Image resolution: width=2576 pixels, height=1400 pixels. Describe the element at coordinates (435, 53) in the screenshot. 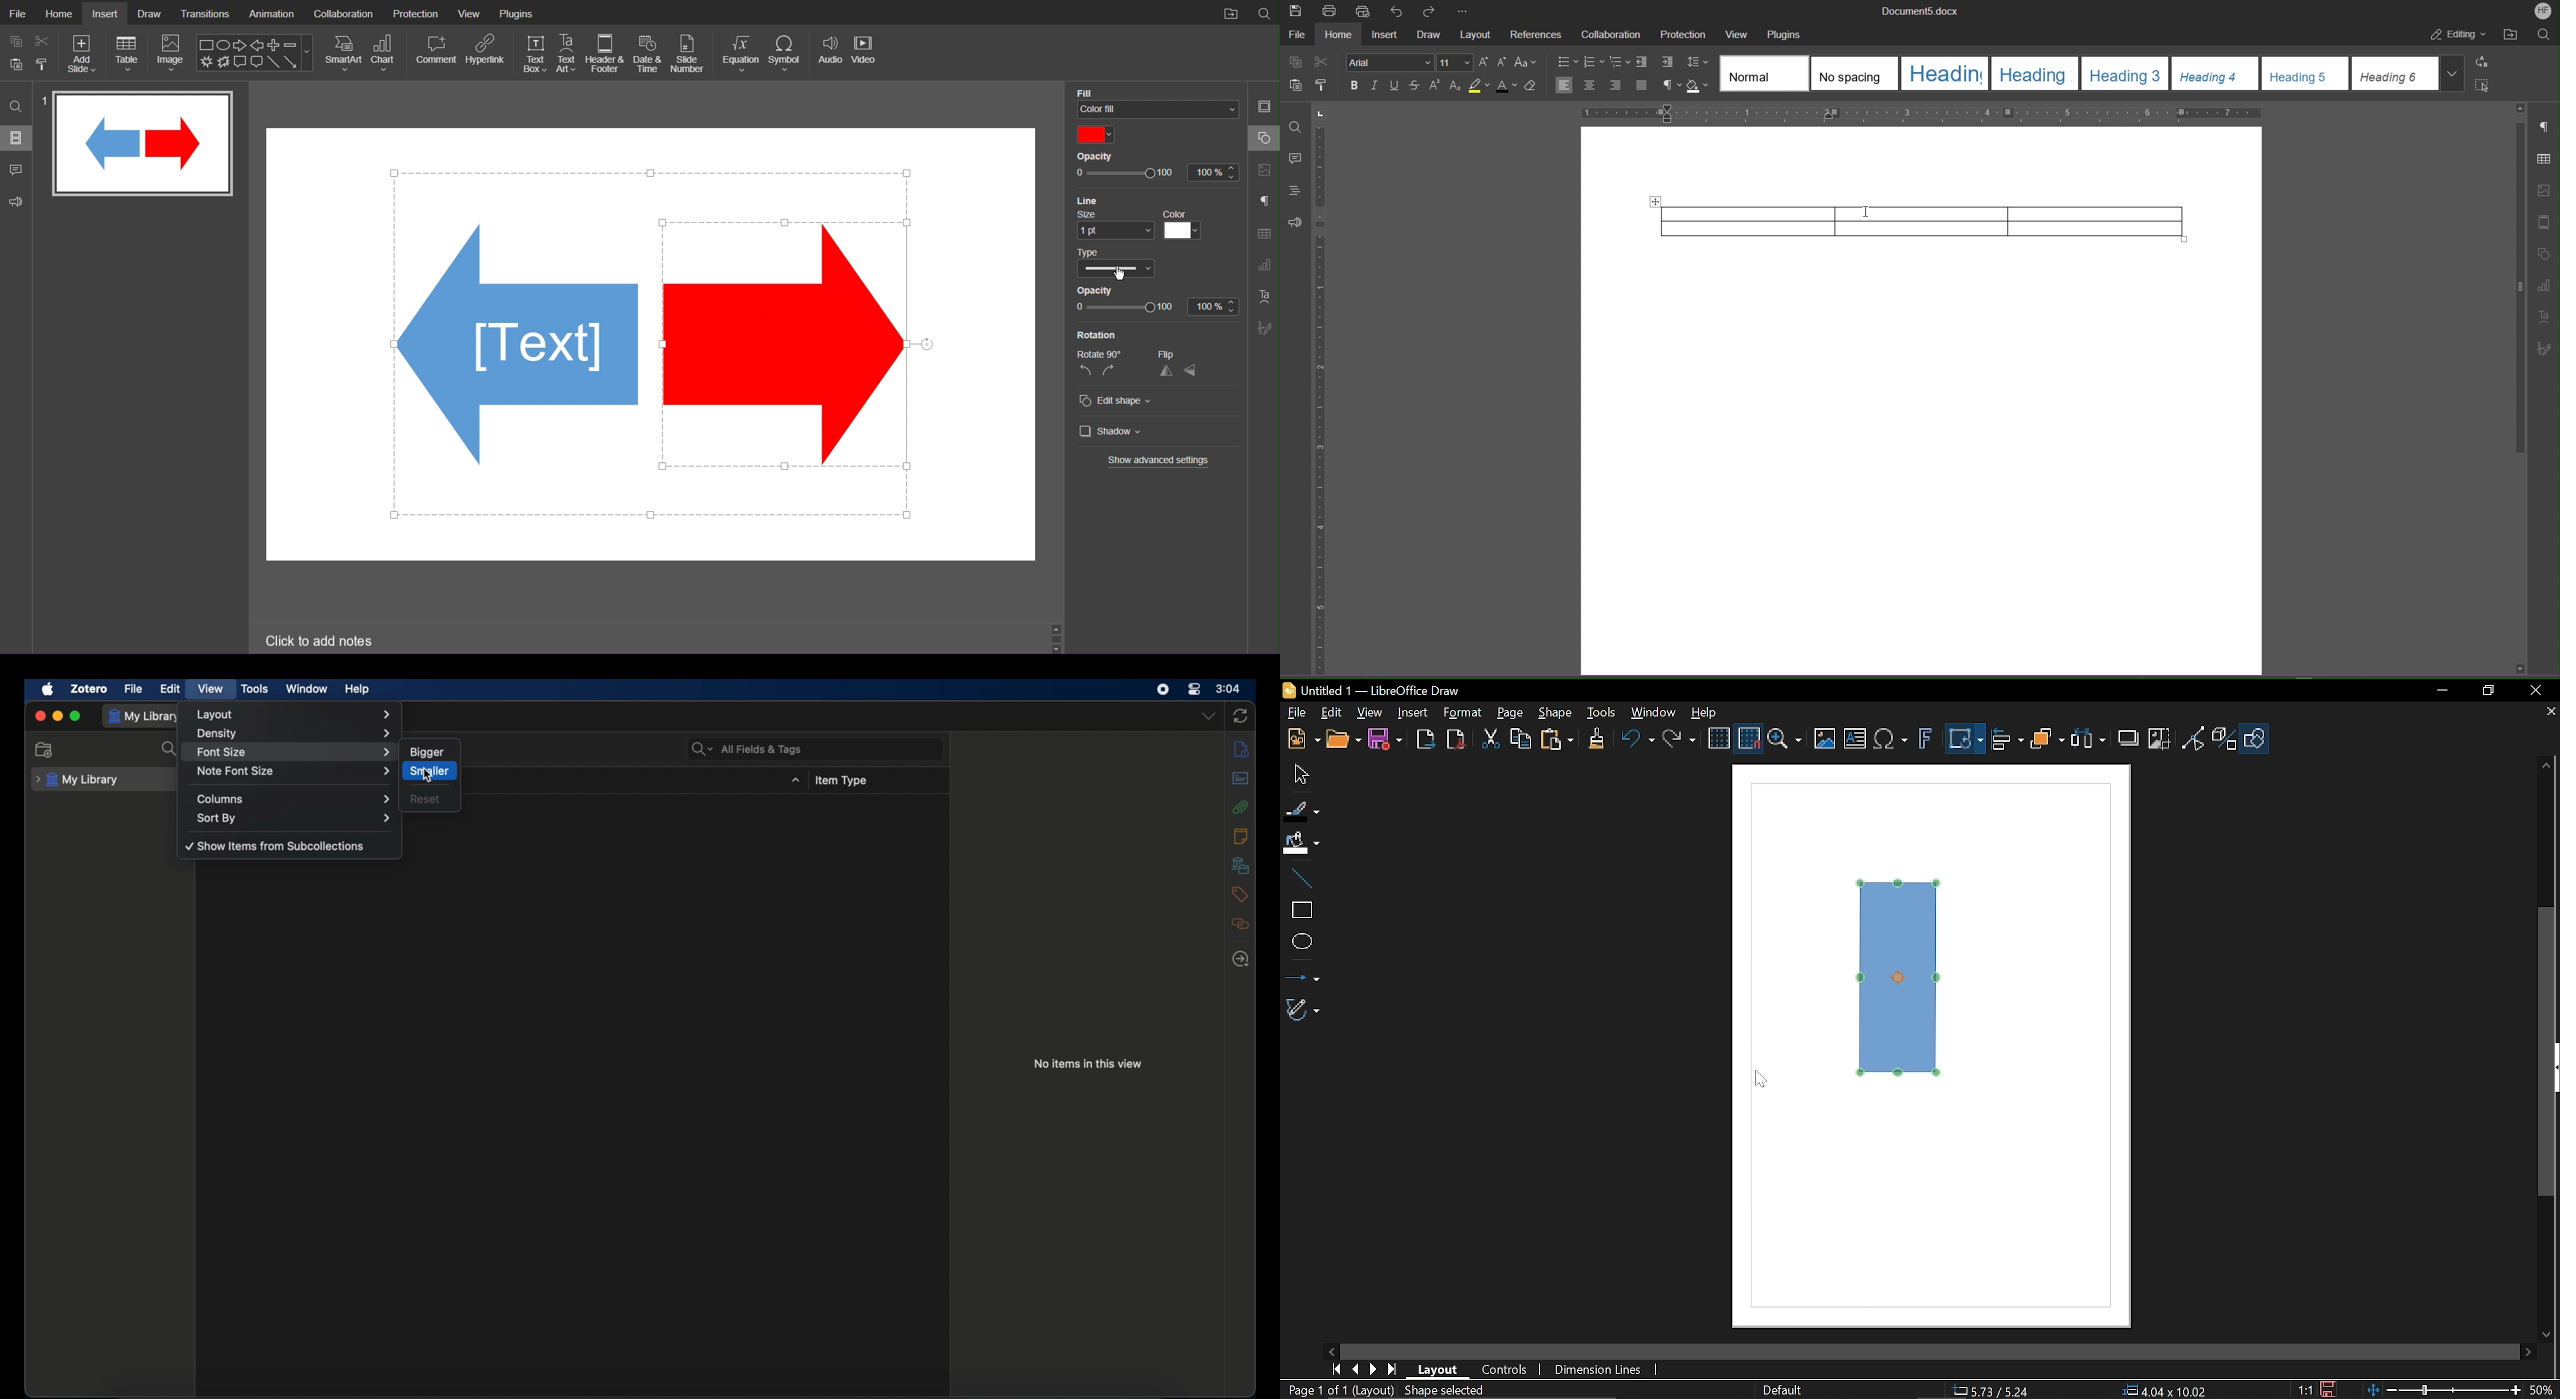

I see `Comment ` at that location.